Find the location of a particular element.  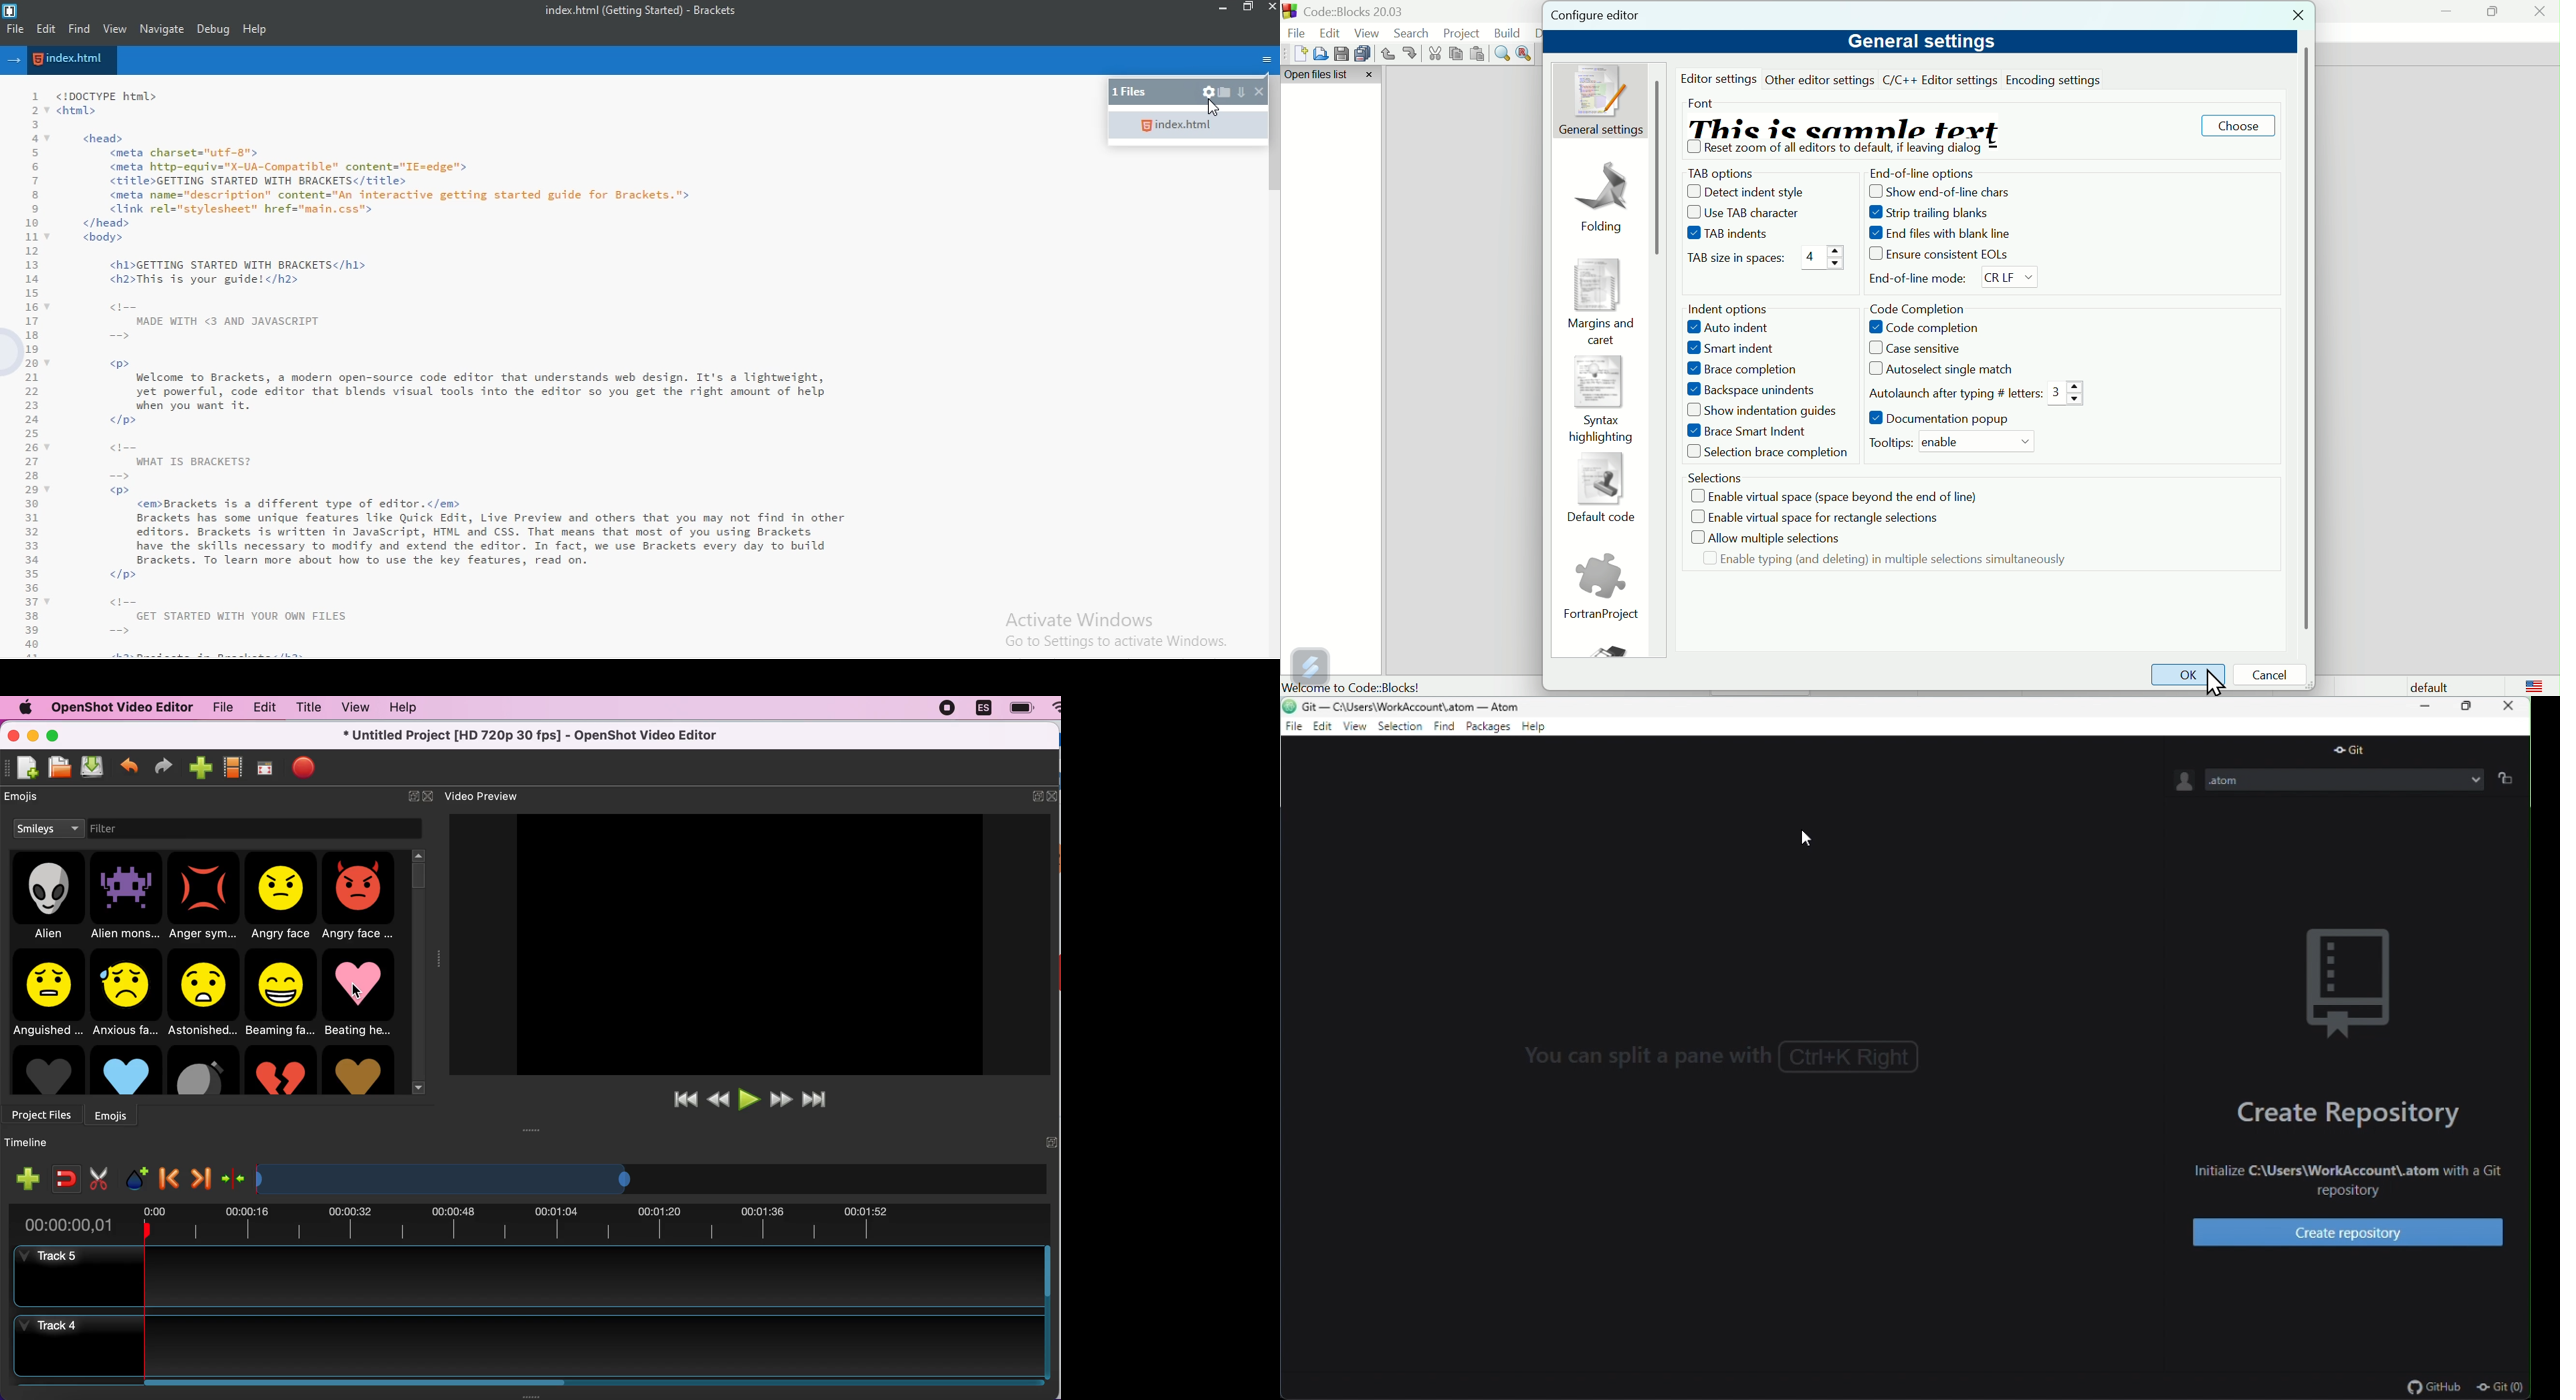

app logo is located at coordinates (1288, 11).